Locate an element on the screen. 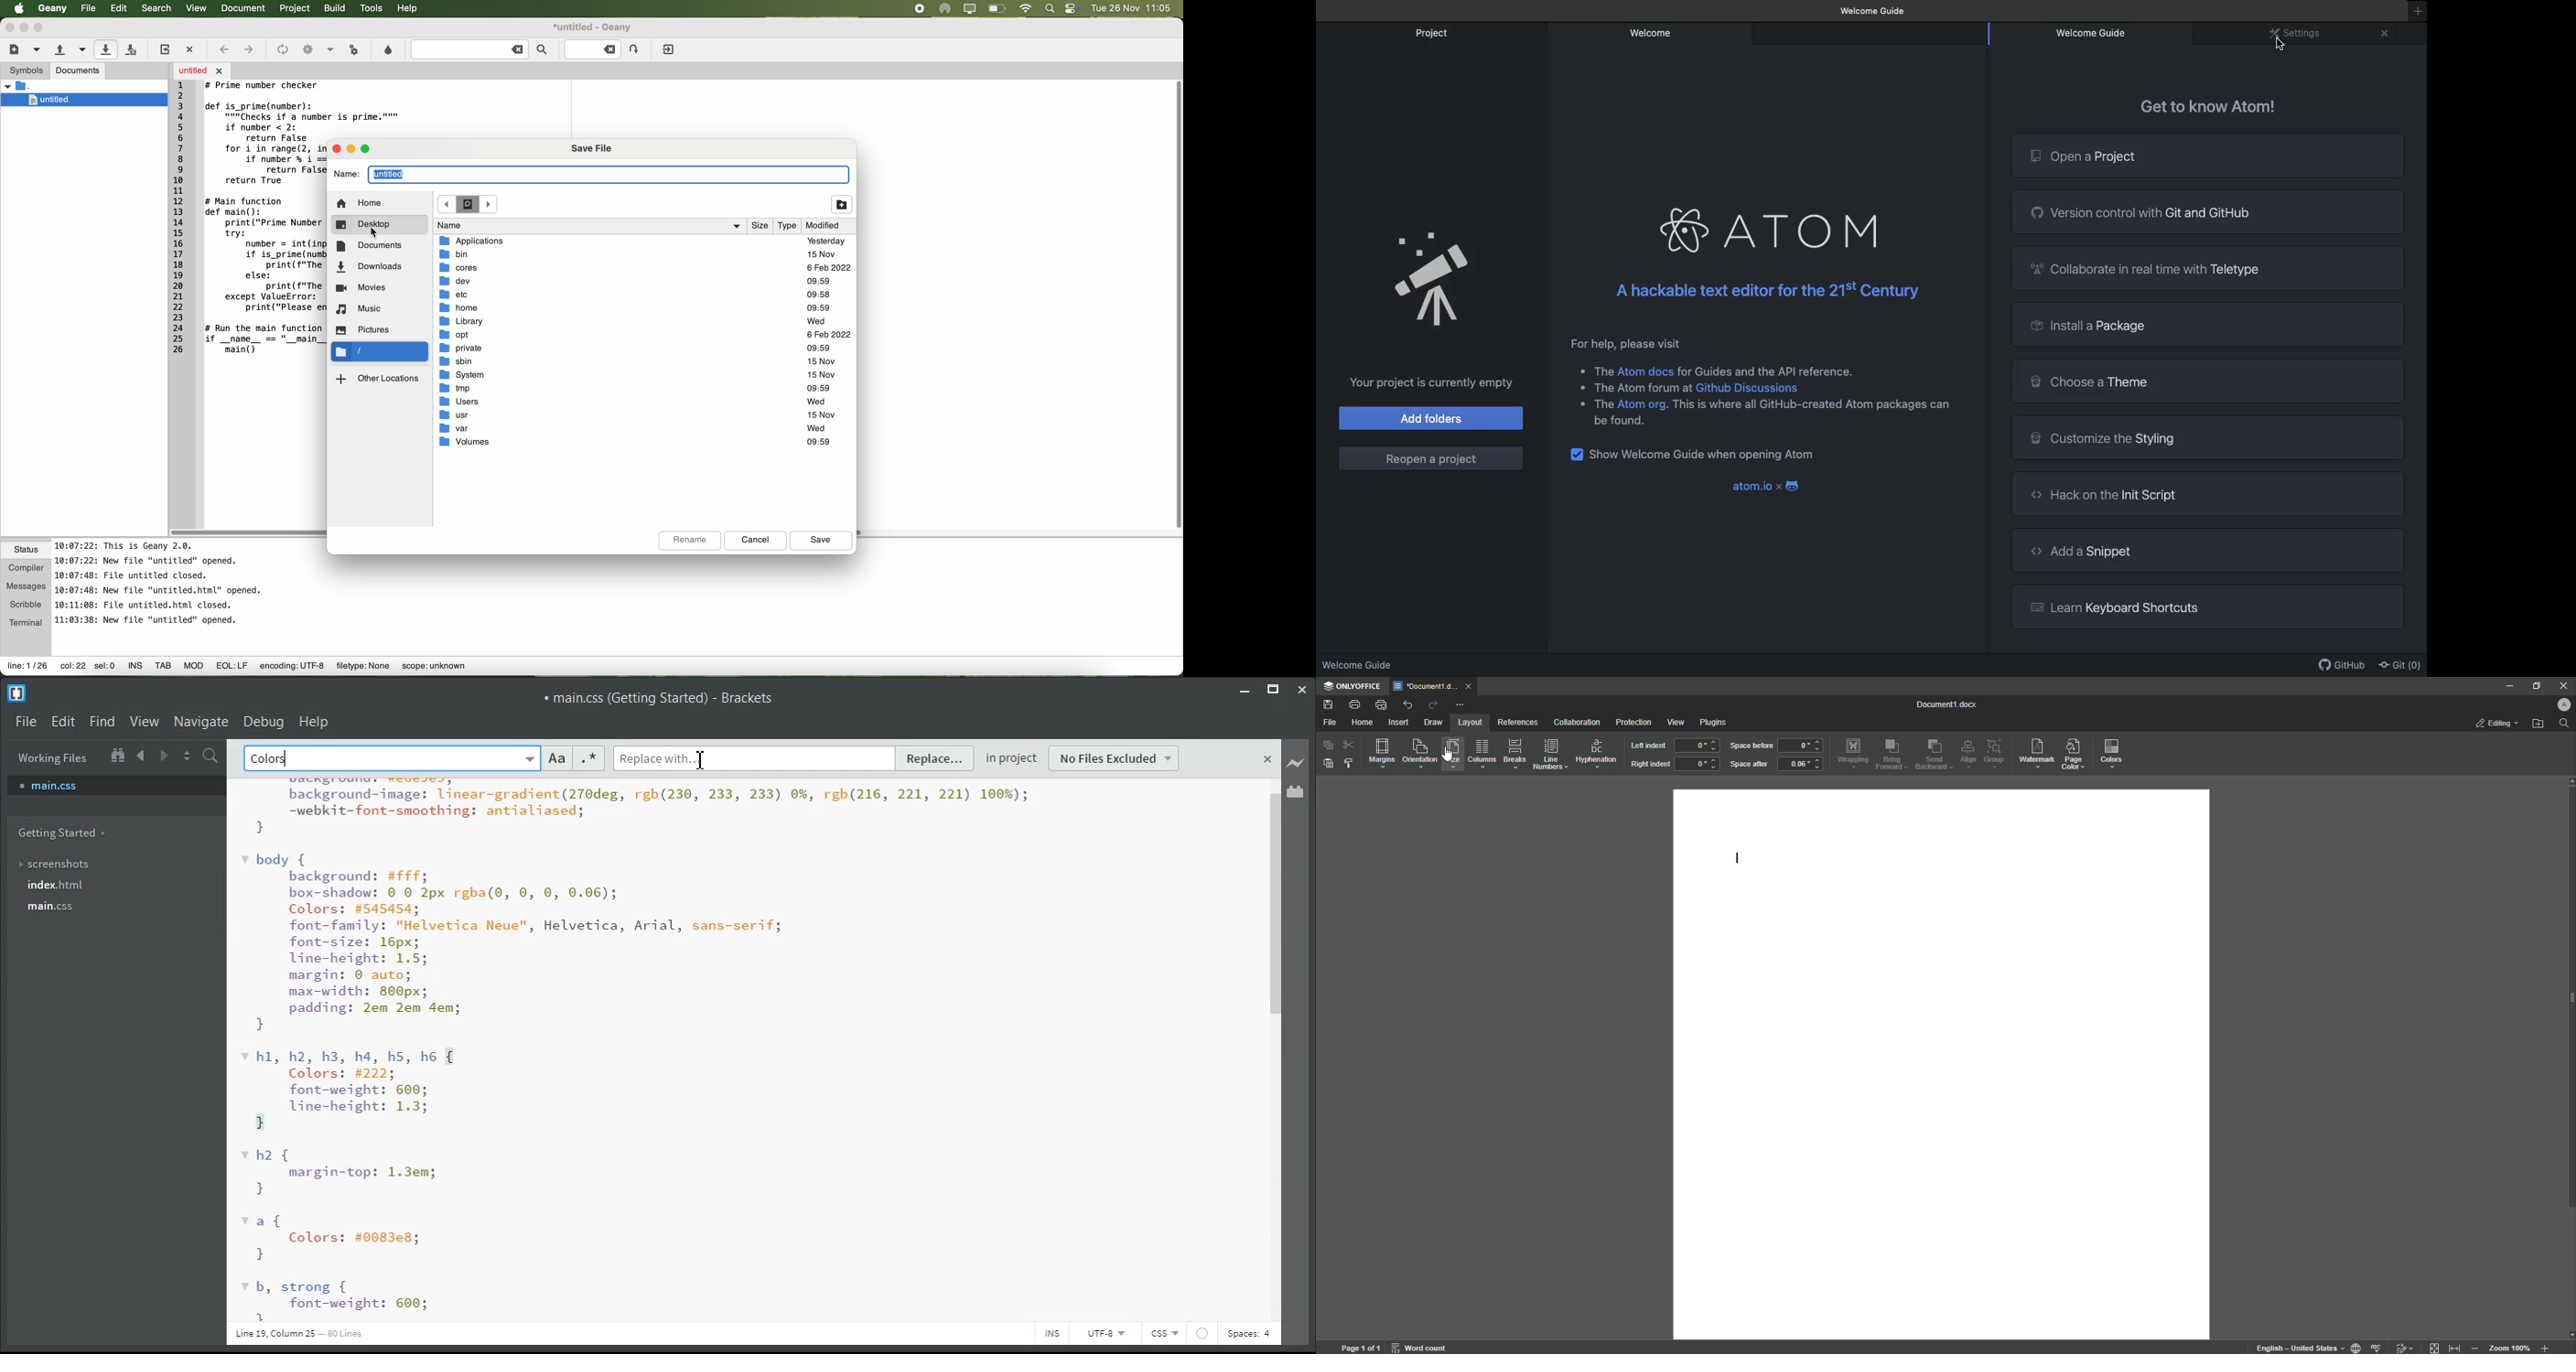  Zoom 100% is located at coordinates (2510, 1347).